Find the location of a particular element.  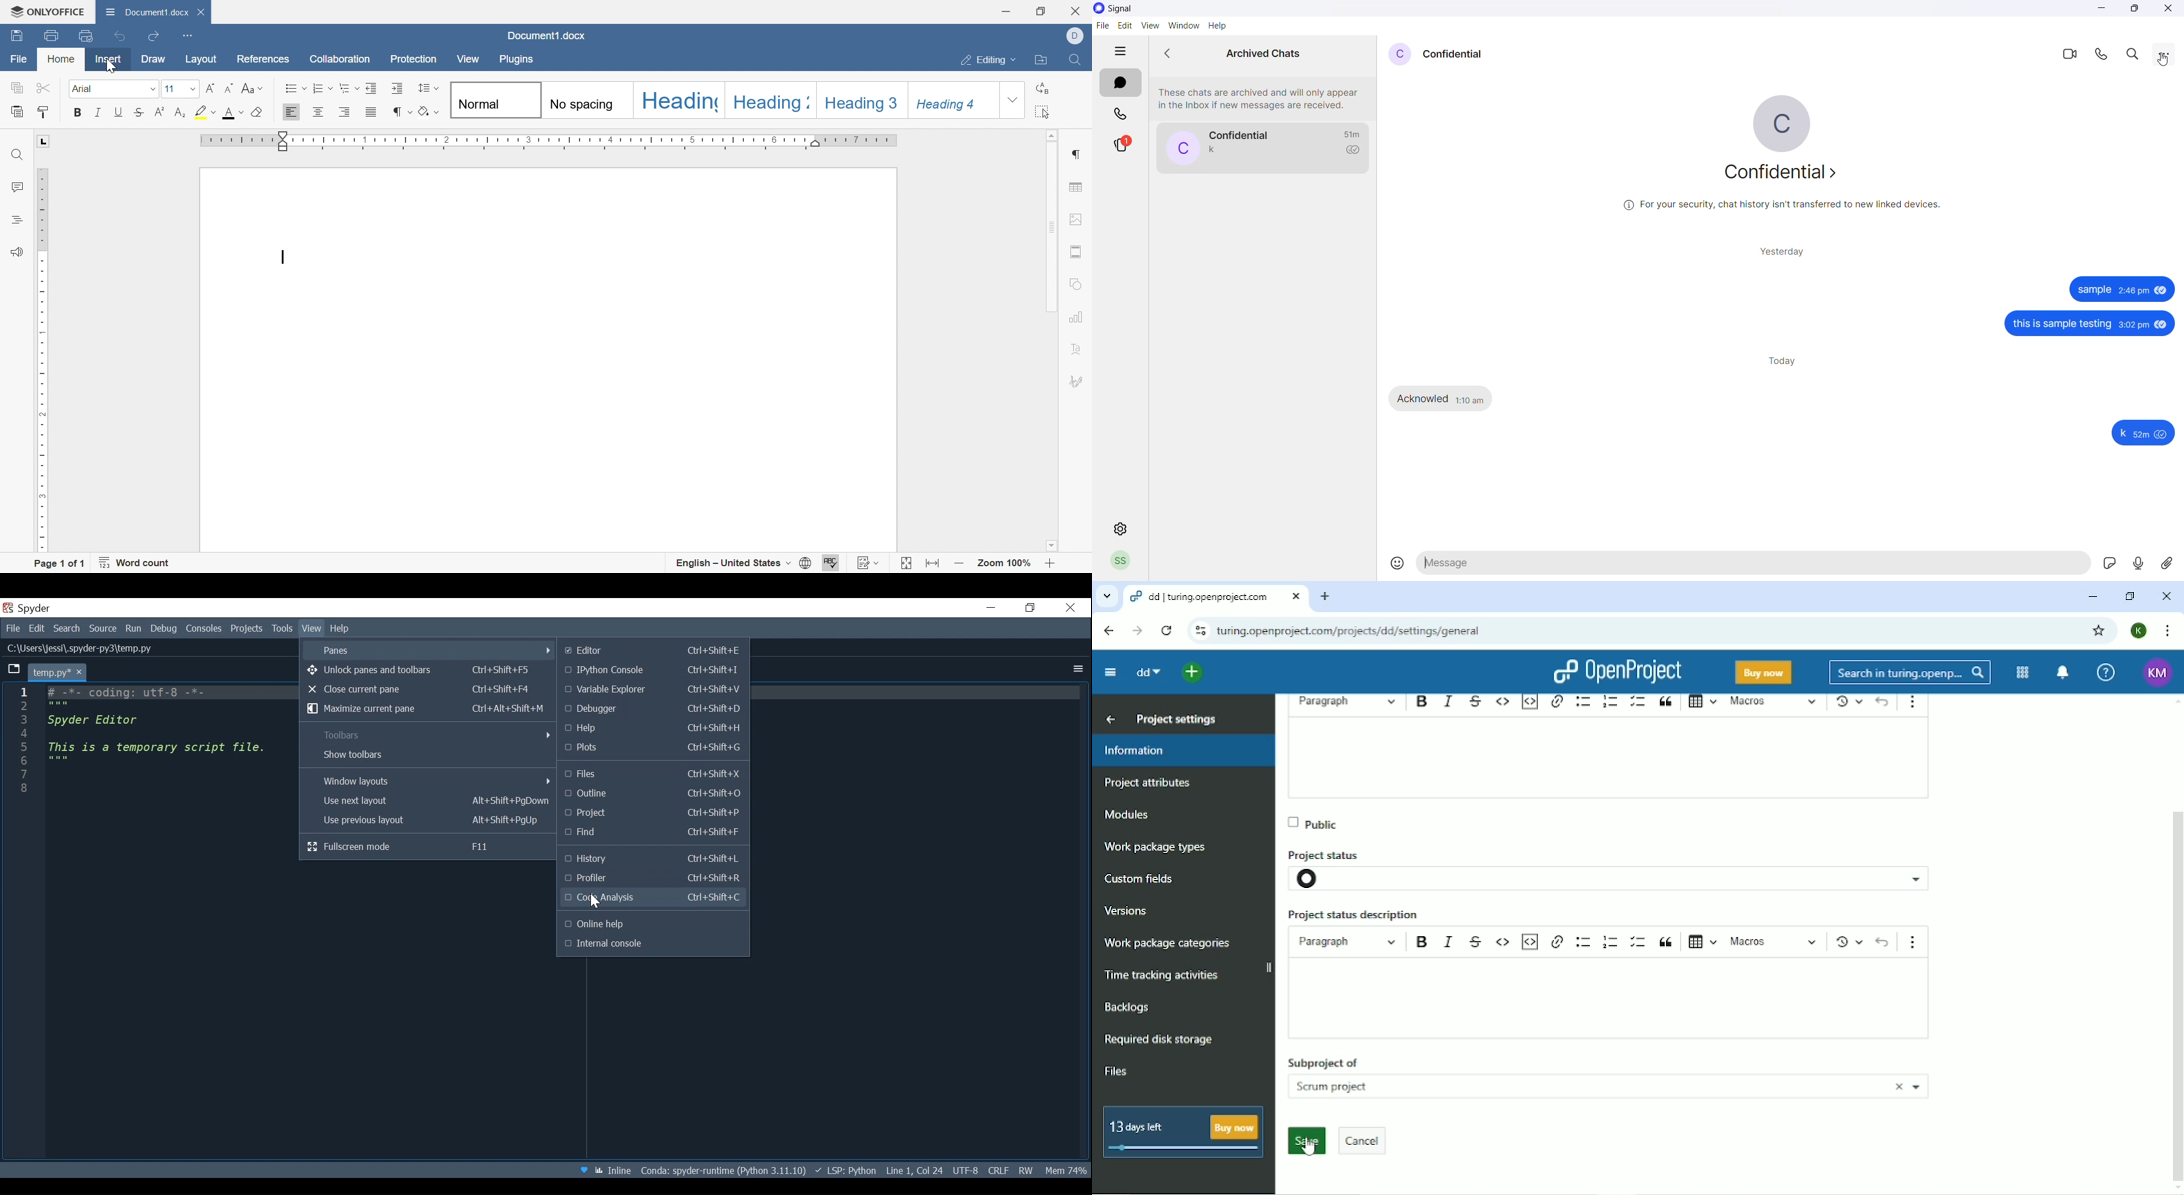

13 days left buy now is located at coordinates (1184, 1133).